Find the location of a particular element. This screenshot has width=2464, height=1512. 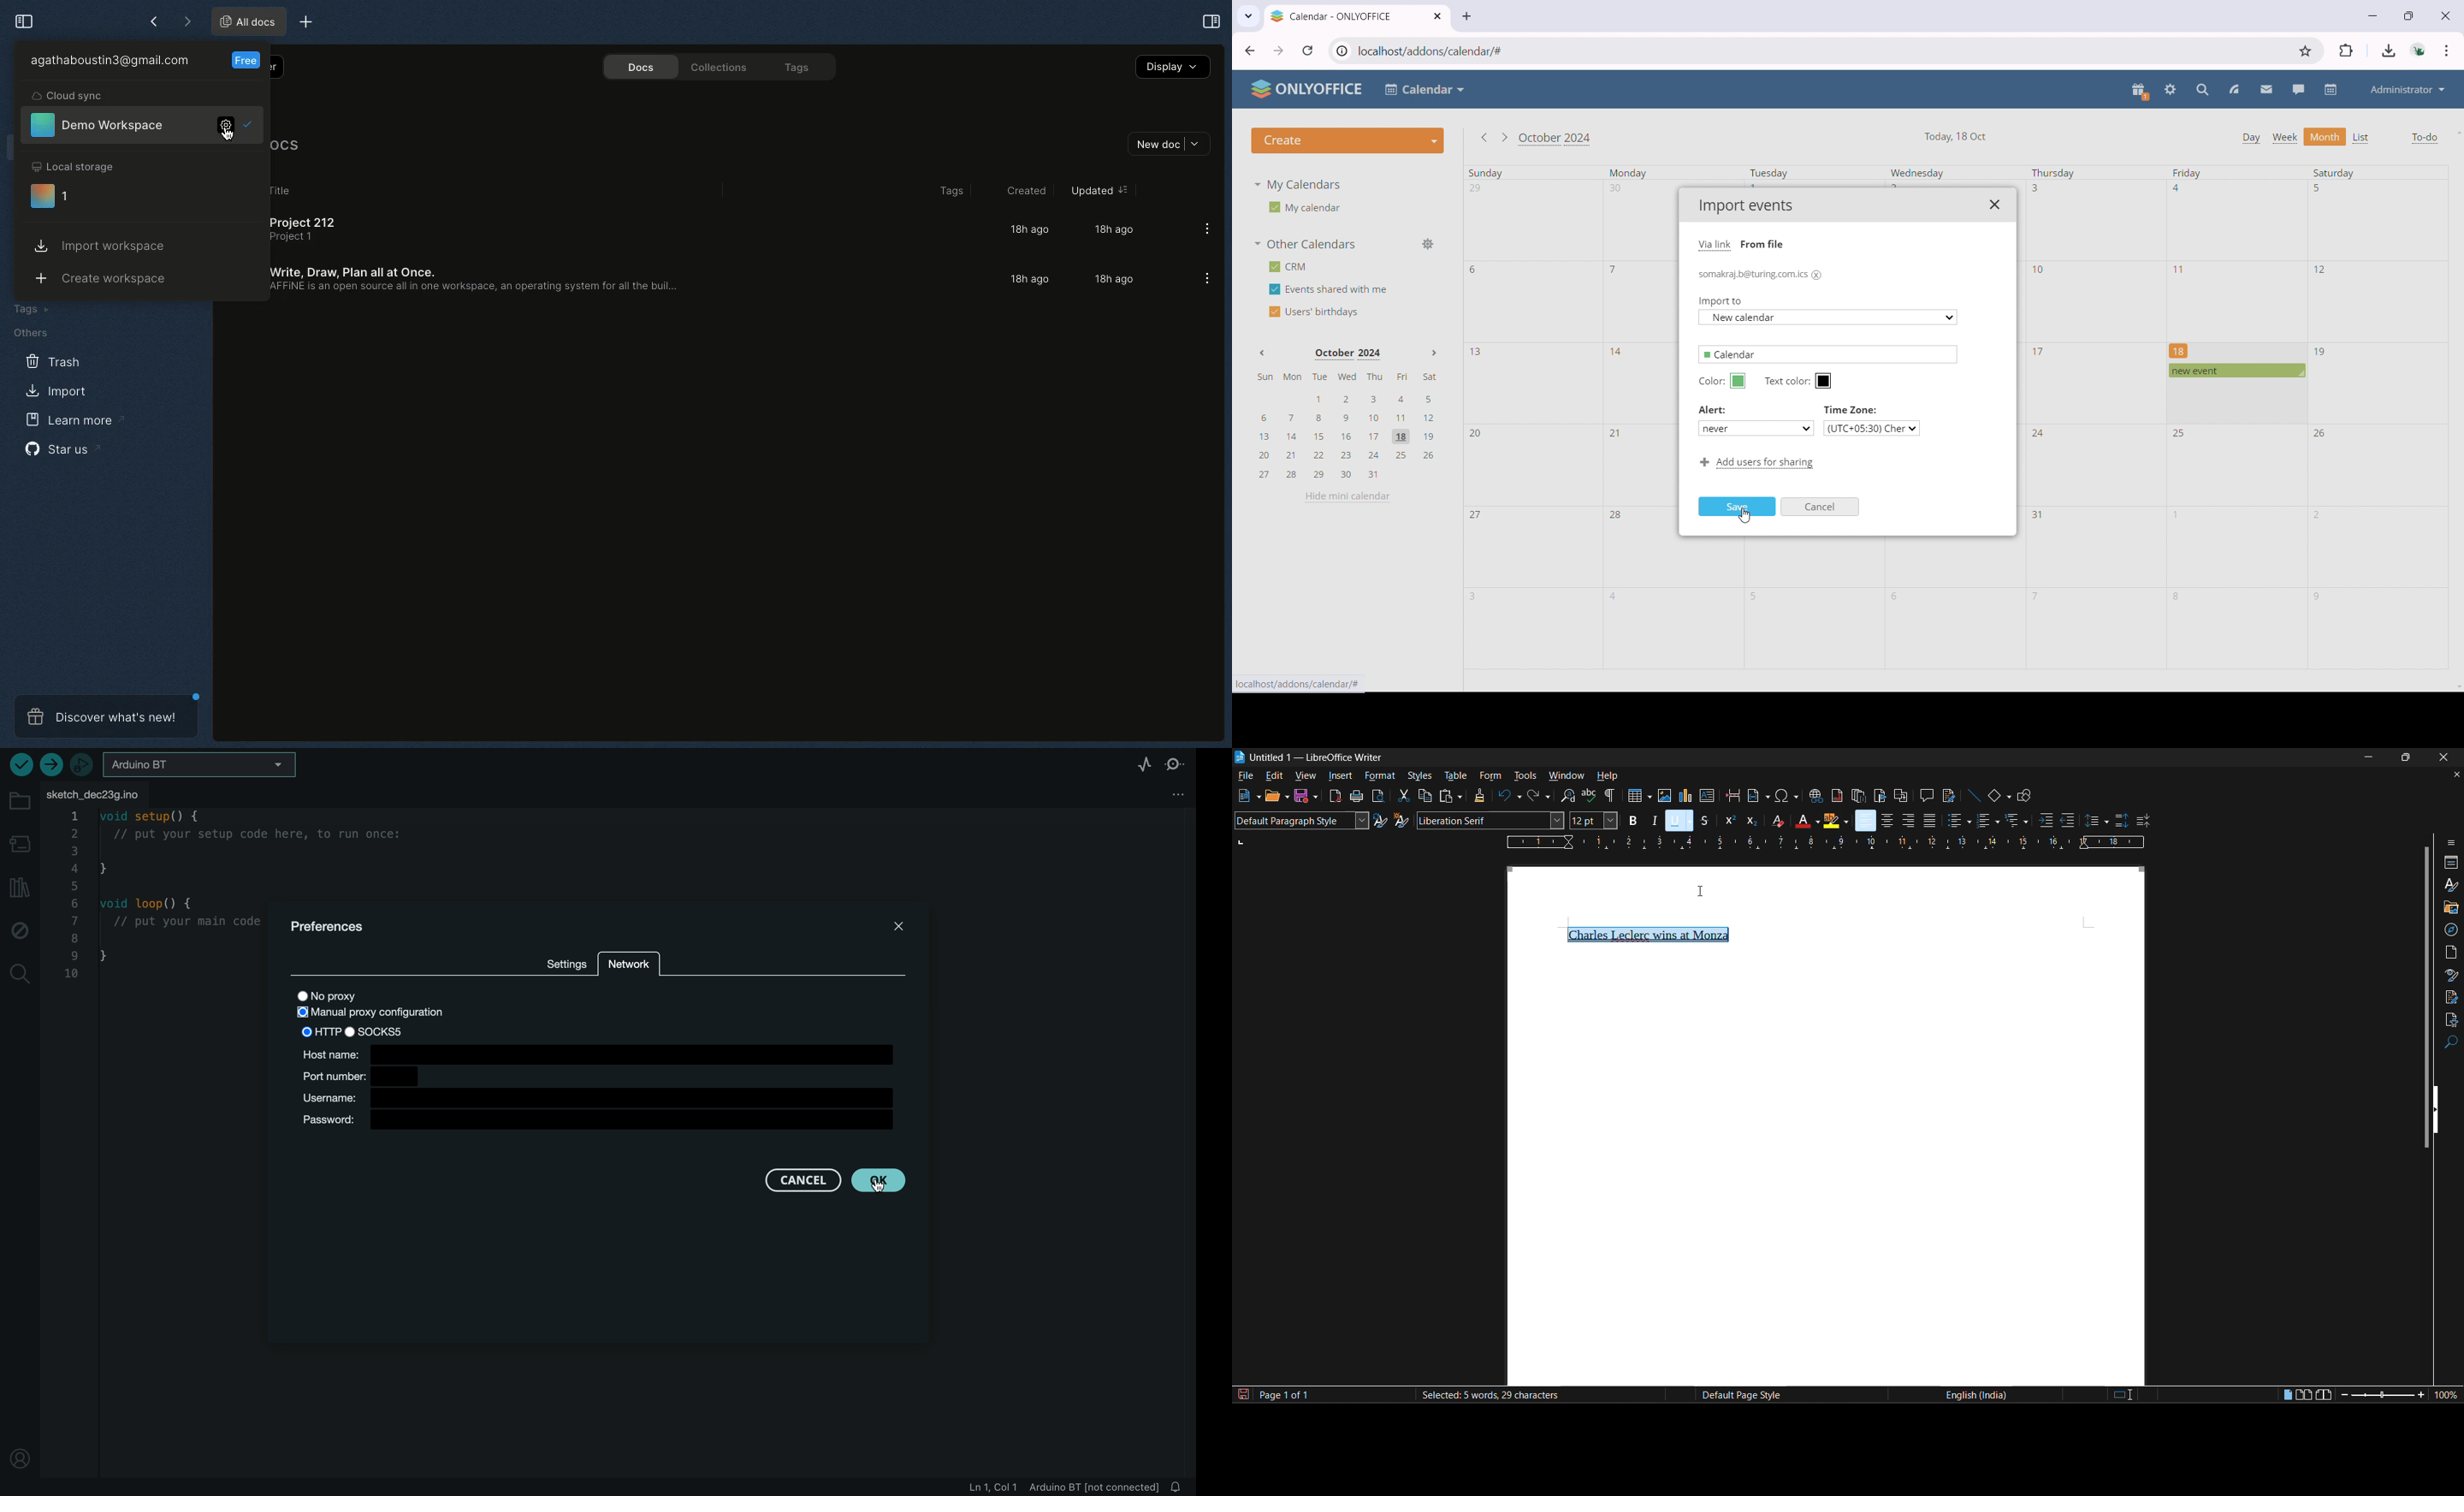

20 is located at coordinates (1478, 434).